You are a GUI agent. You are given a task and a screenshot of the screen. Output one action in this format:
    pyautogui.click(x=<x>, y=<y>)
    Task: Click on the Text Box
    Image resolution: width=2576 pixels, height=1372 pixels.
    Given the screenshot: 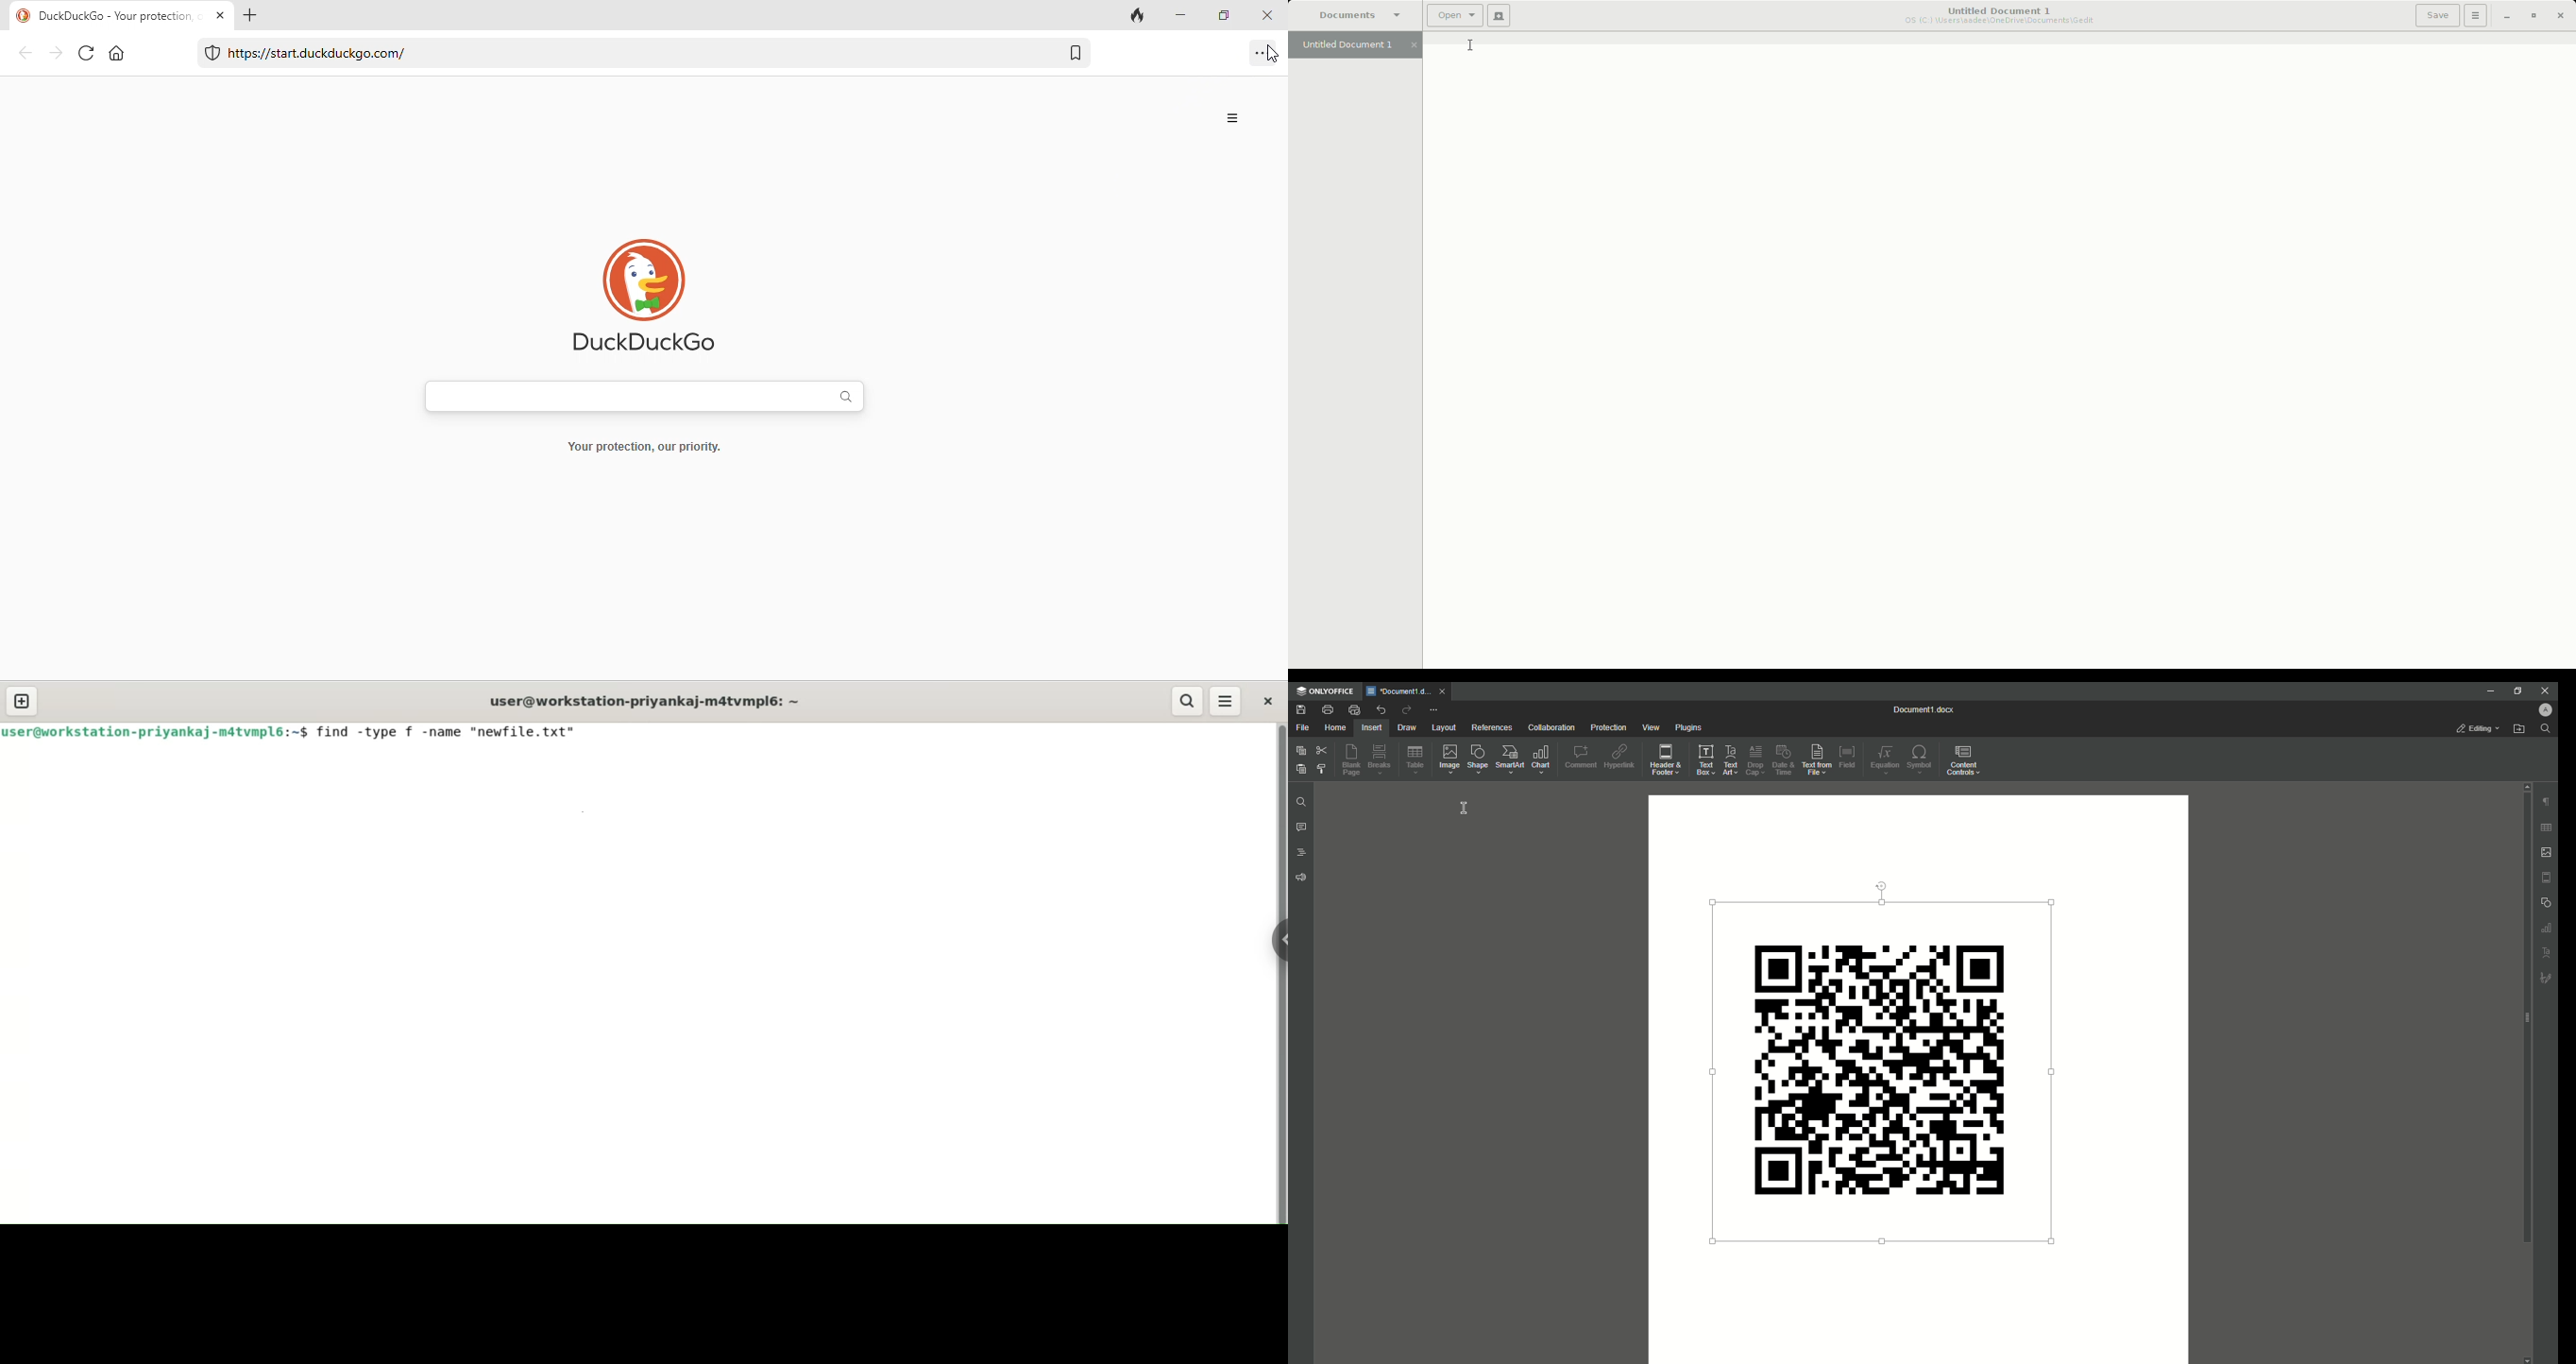 What is the action you would take?
    pyautogui.click(x=1699, y=759)
    